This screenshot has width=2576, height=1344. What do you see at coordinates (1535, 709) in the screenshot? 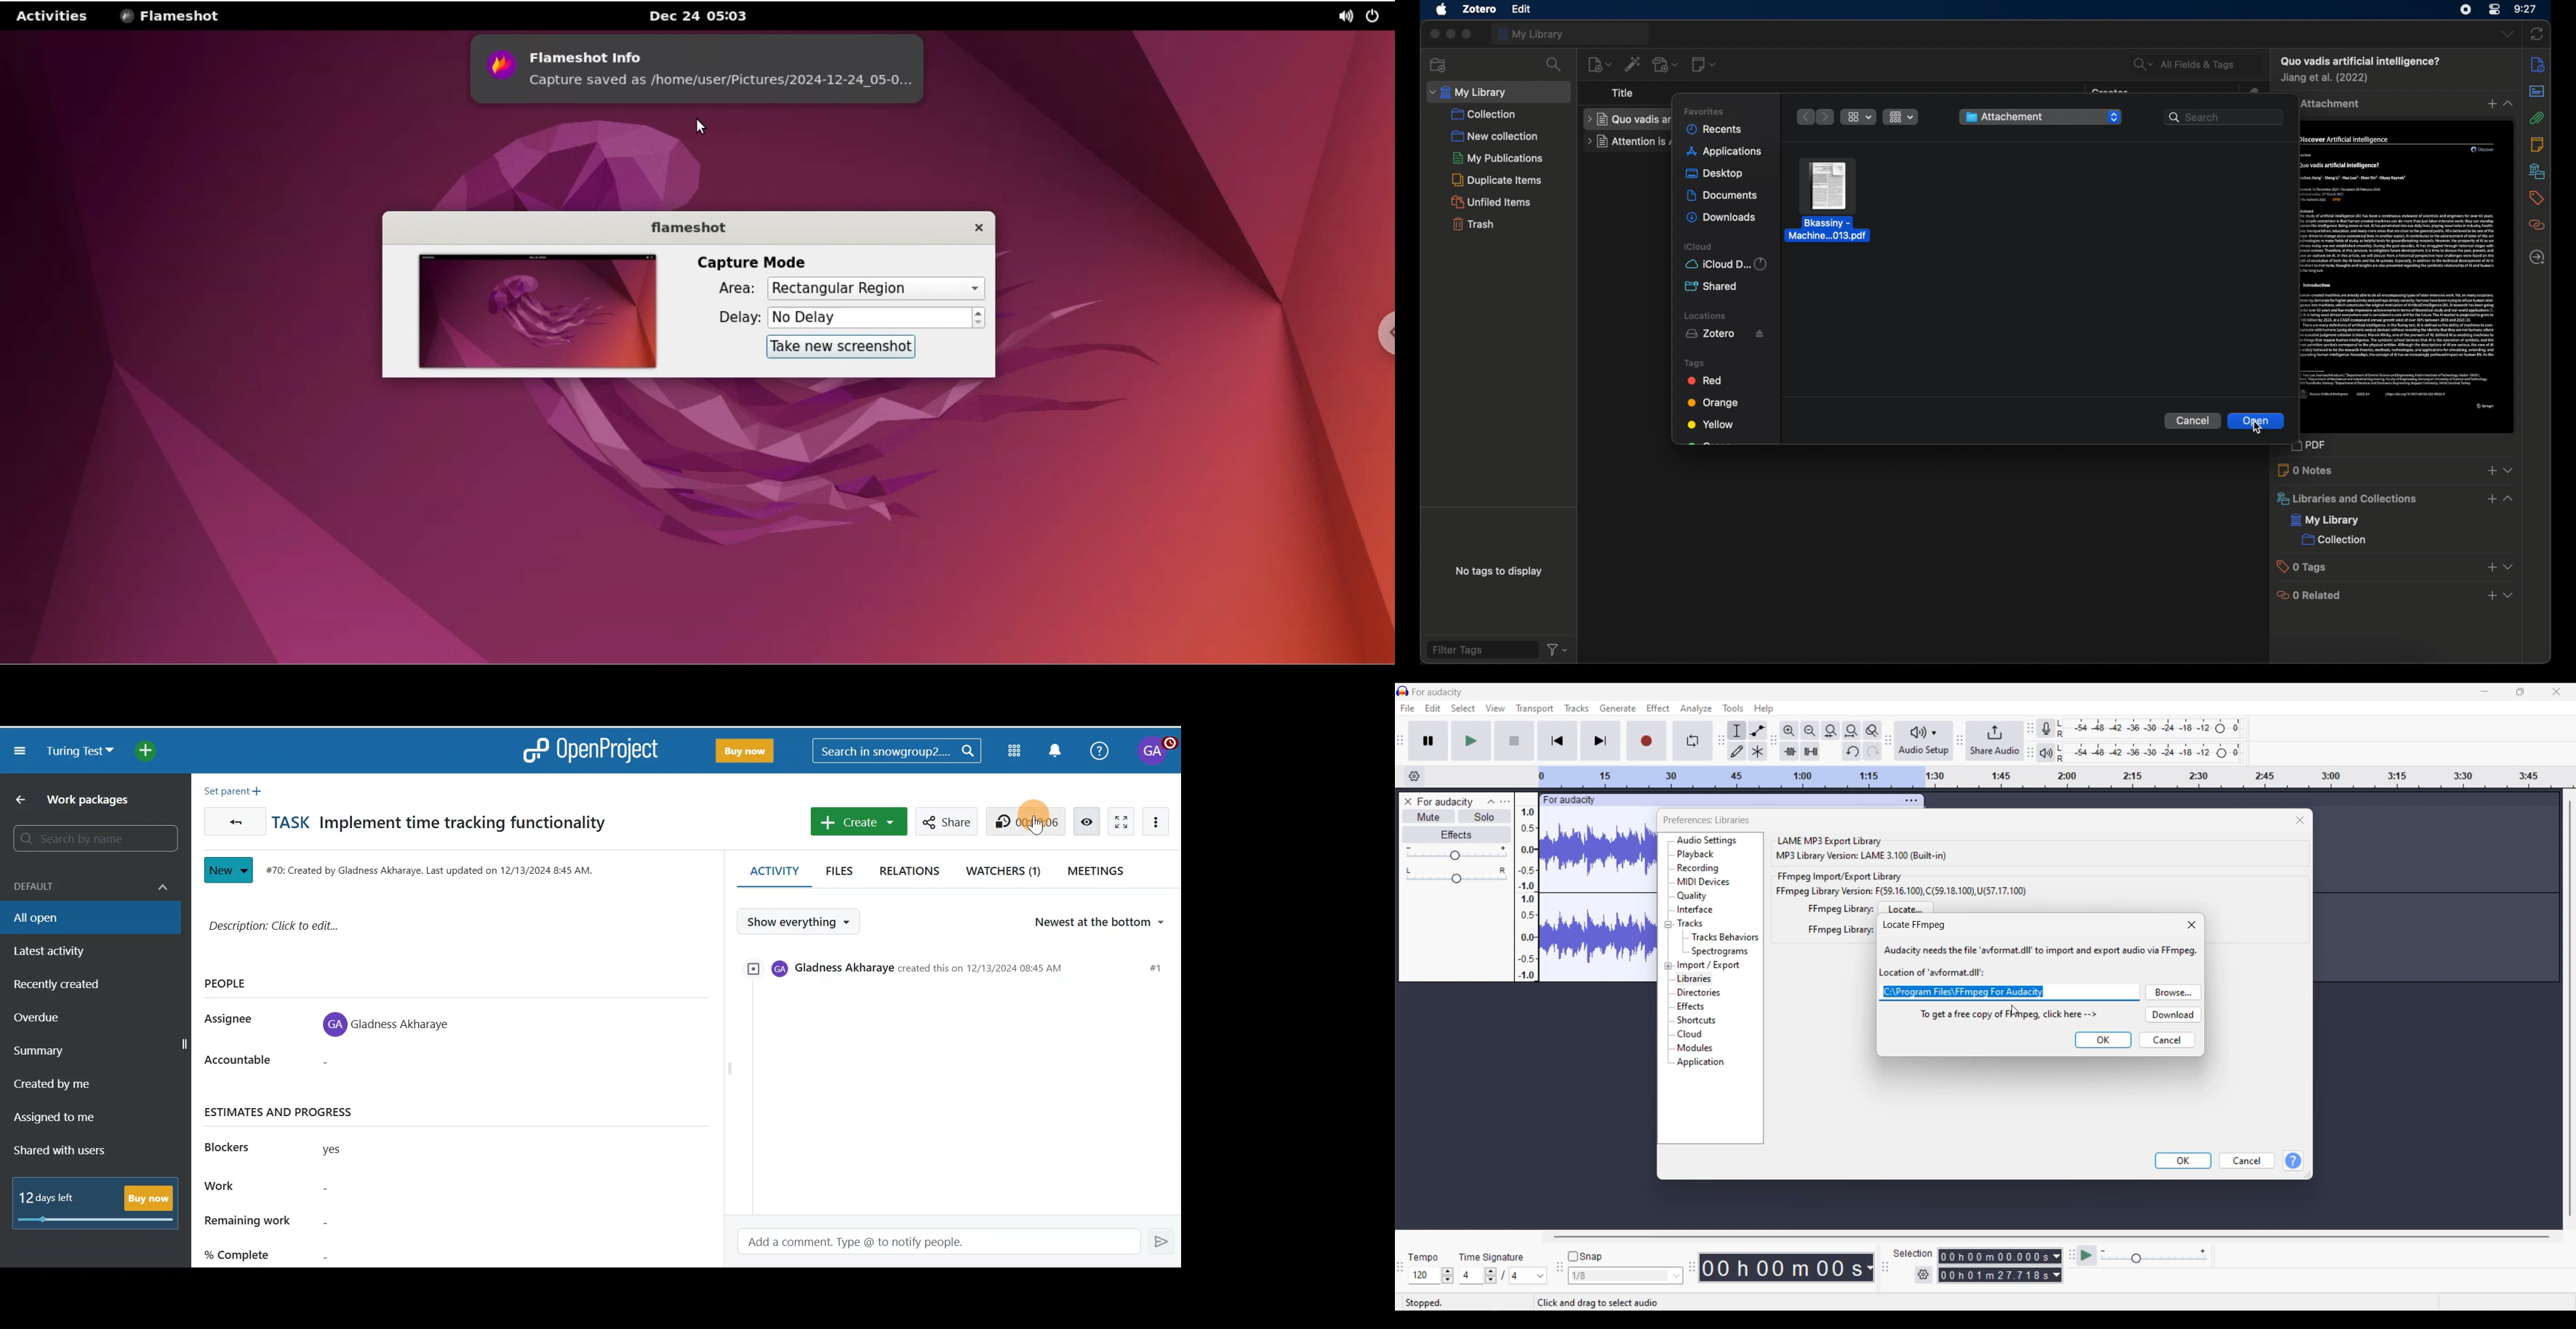
I see `Transport menu` at bounding box center [1535, 709].